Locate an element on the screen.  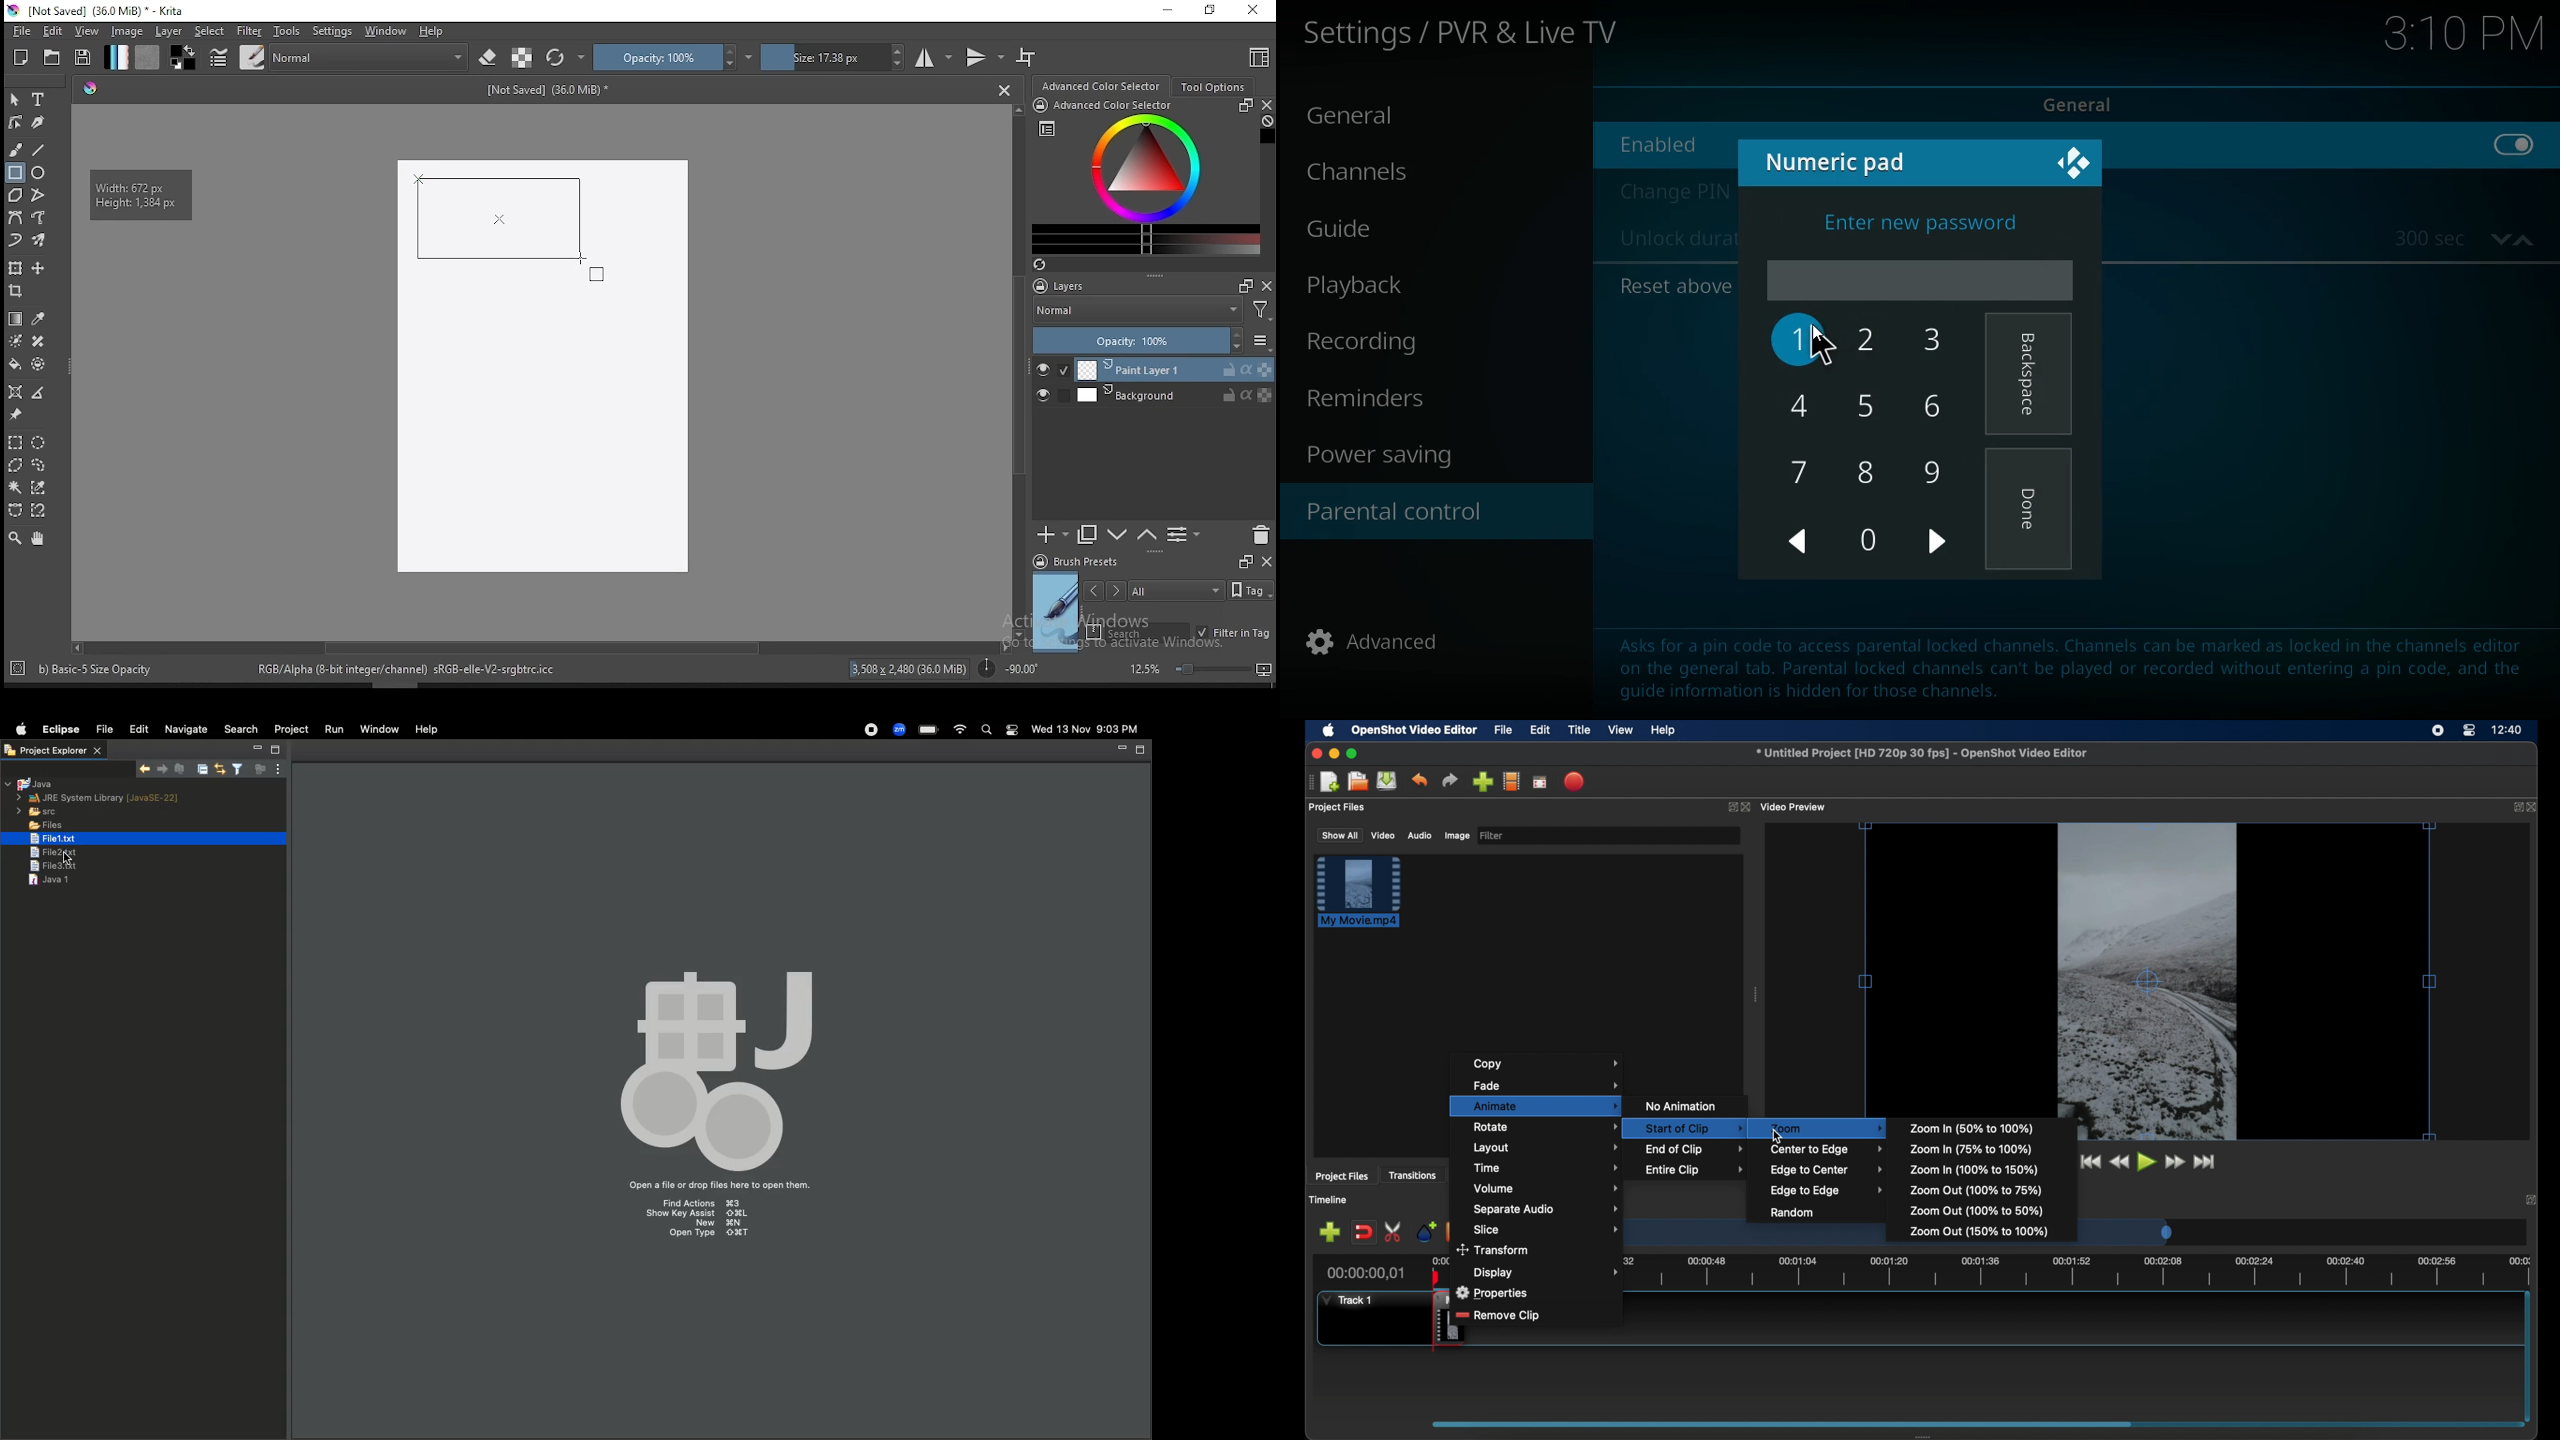
tags is located at coordinates (1176, 590).